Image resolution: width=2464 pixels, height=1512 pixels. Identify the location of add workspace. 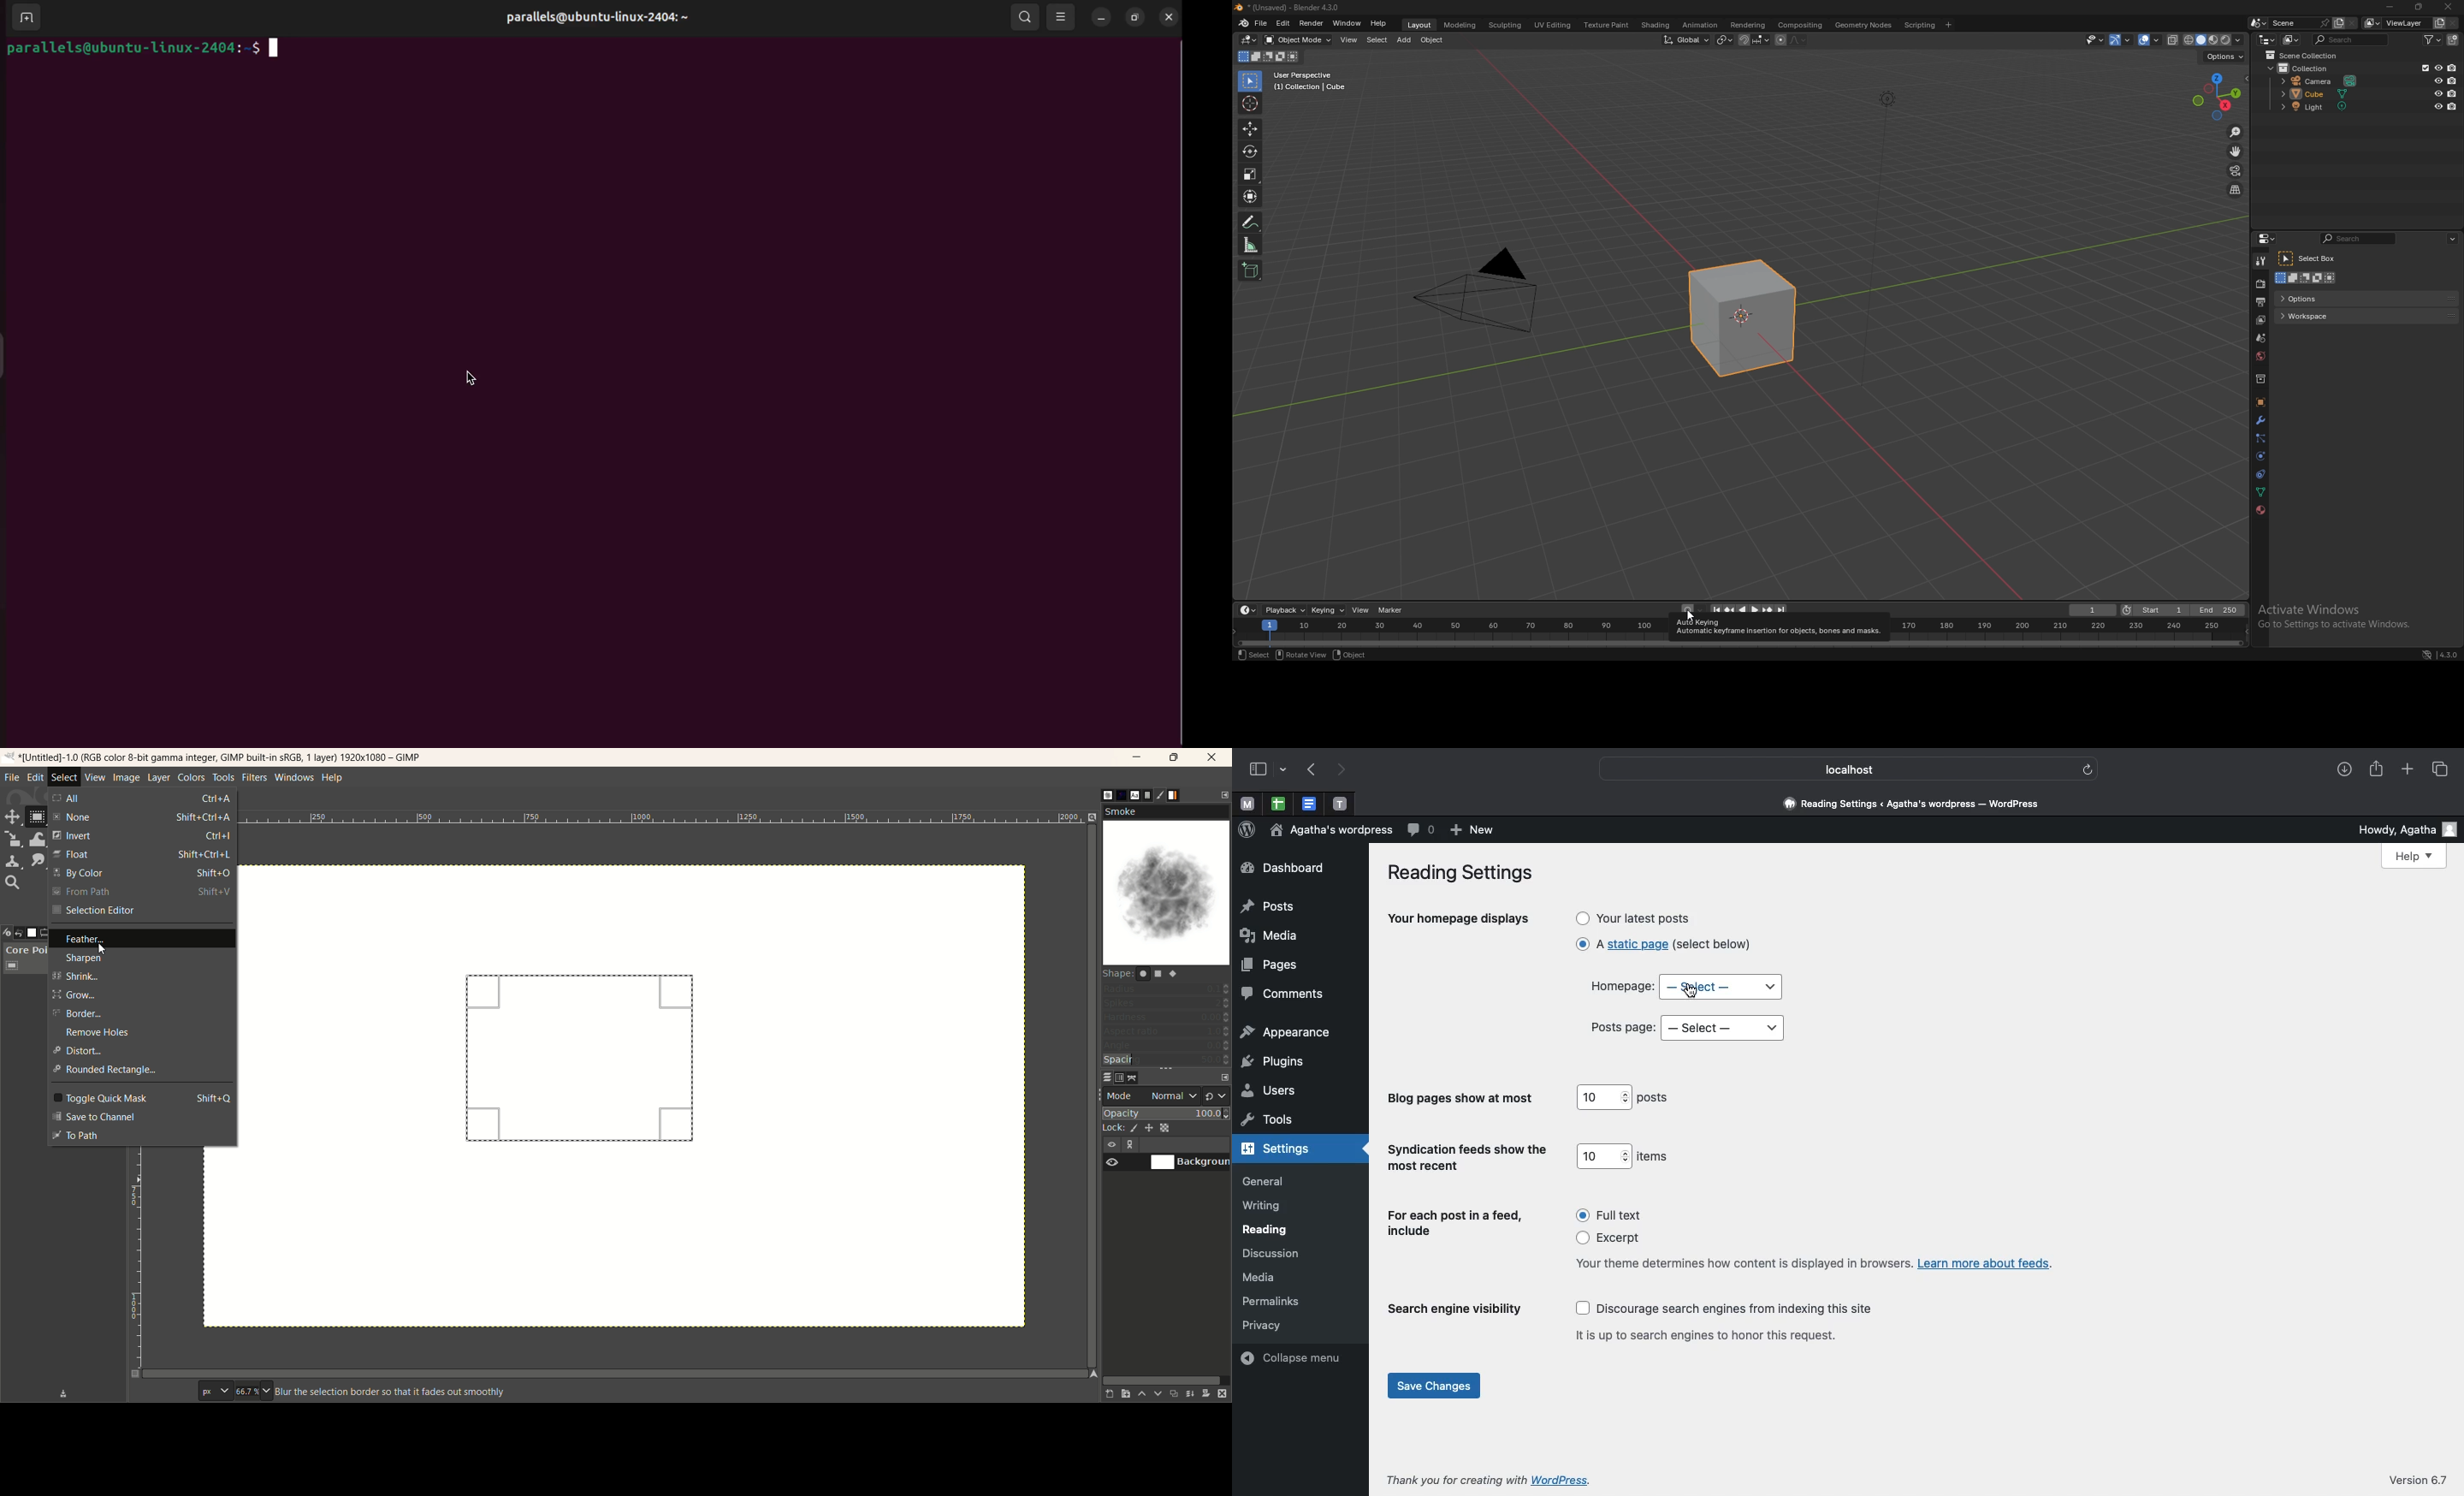
(1949, 24).